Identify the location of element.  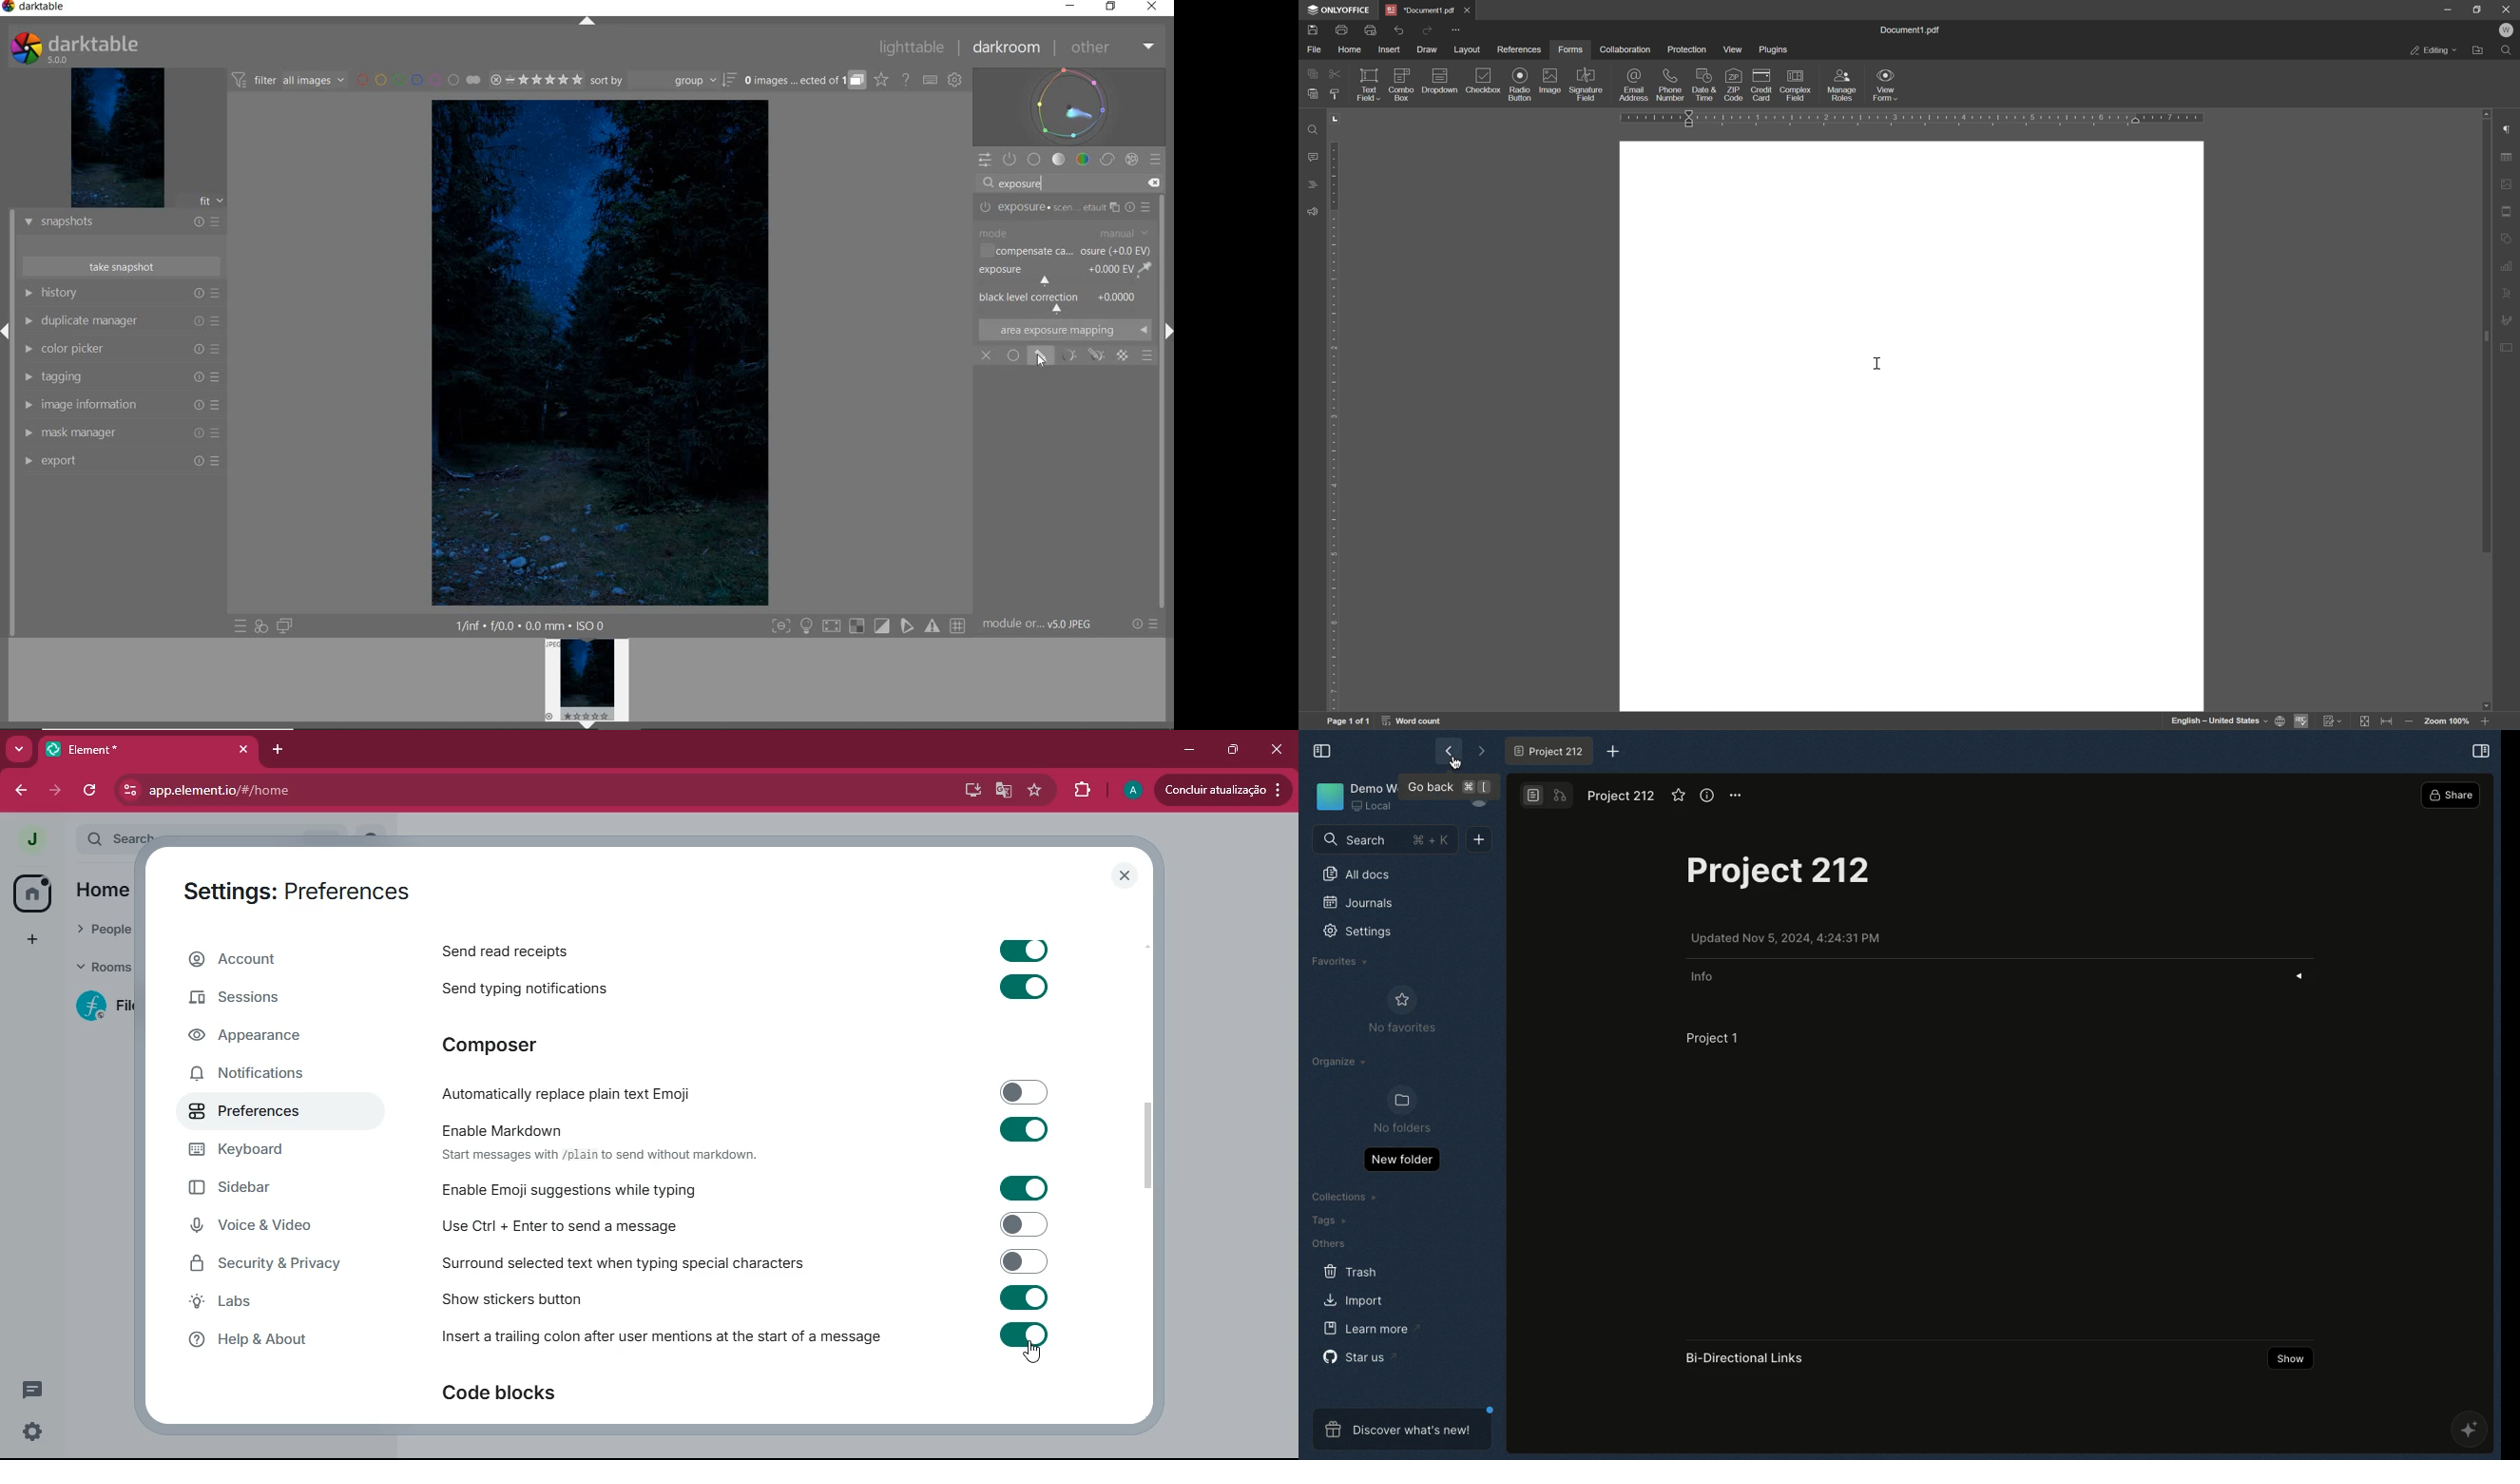
(151, 748).